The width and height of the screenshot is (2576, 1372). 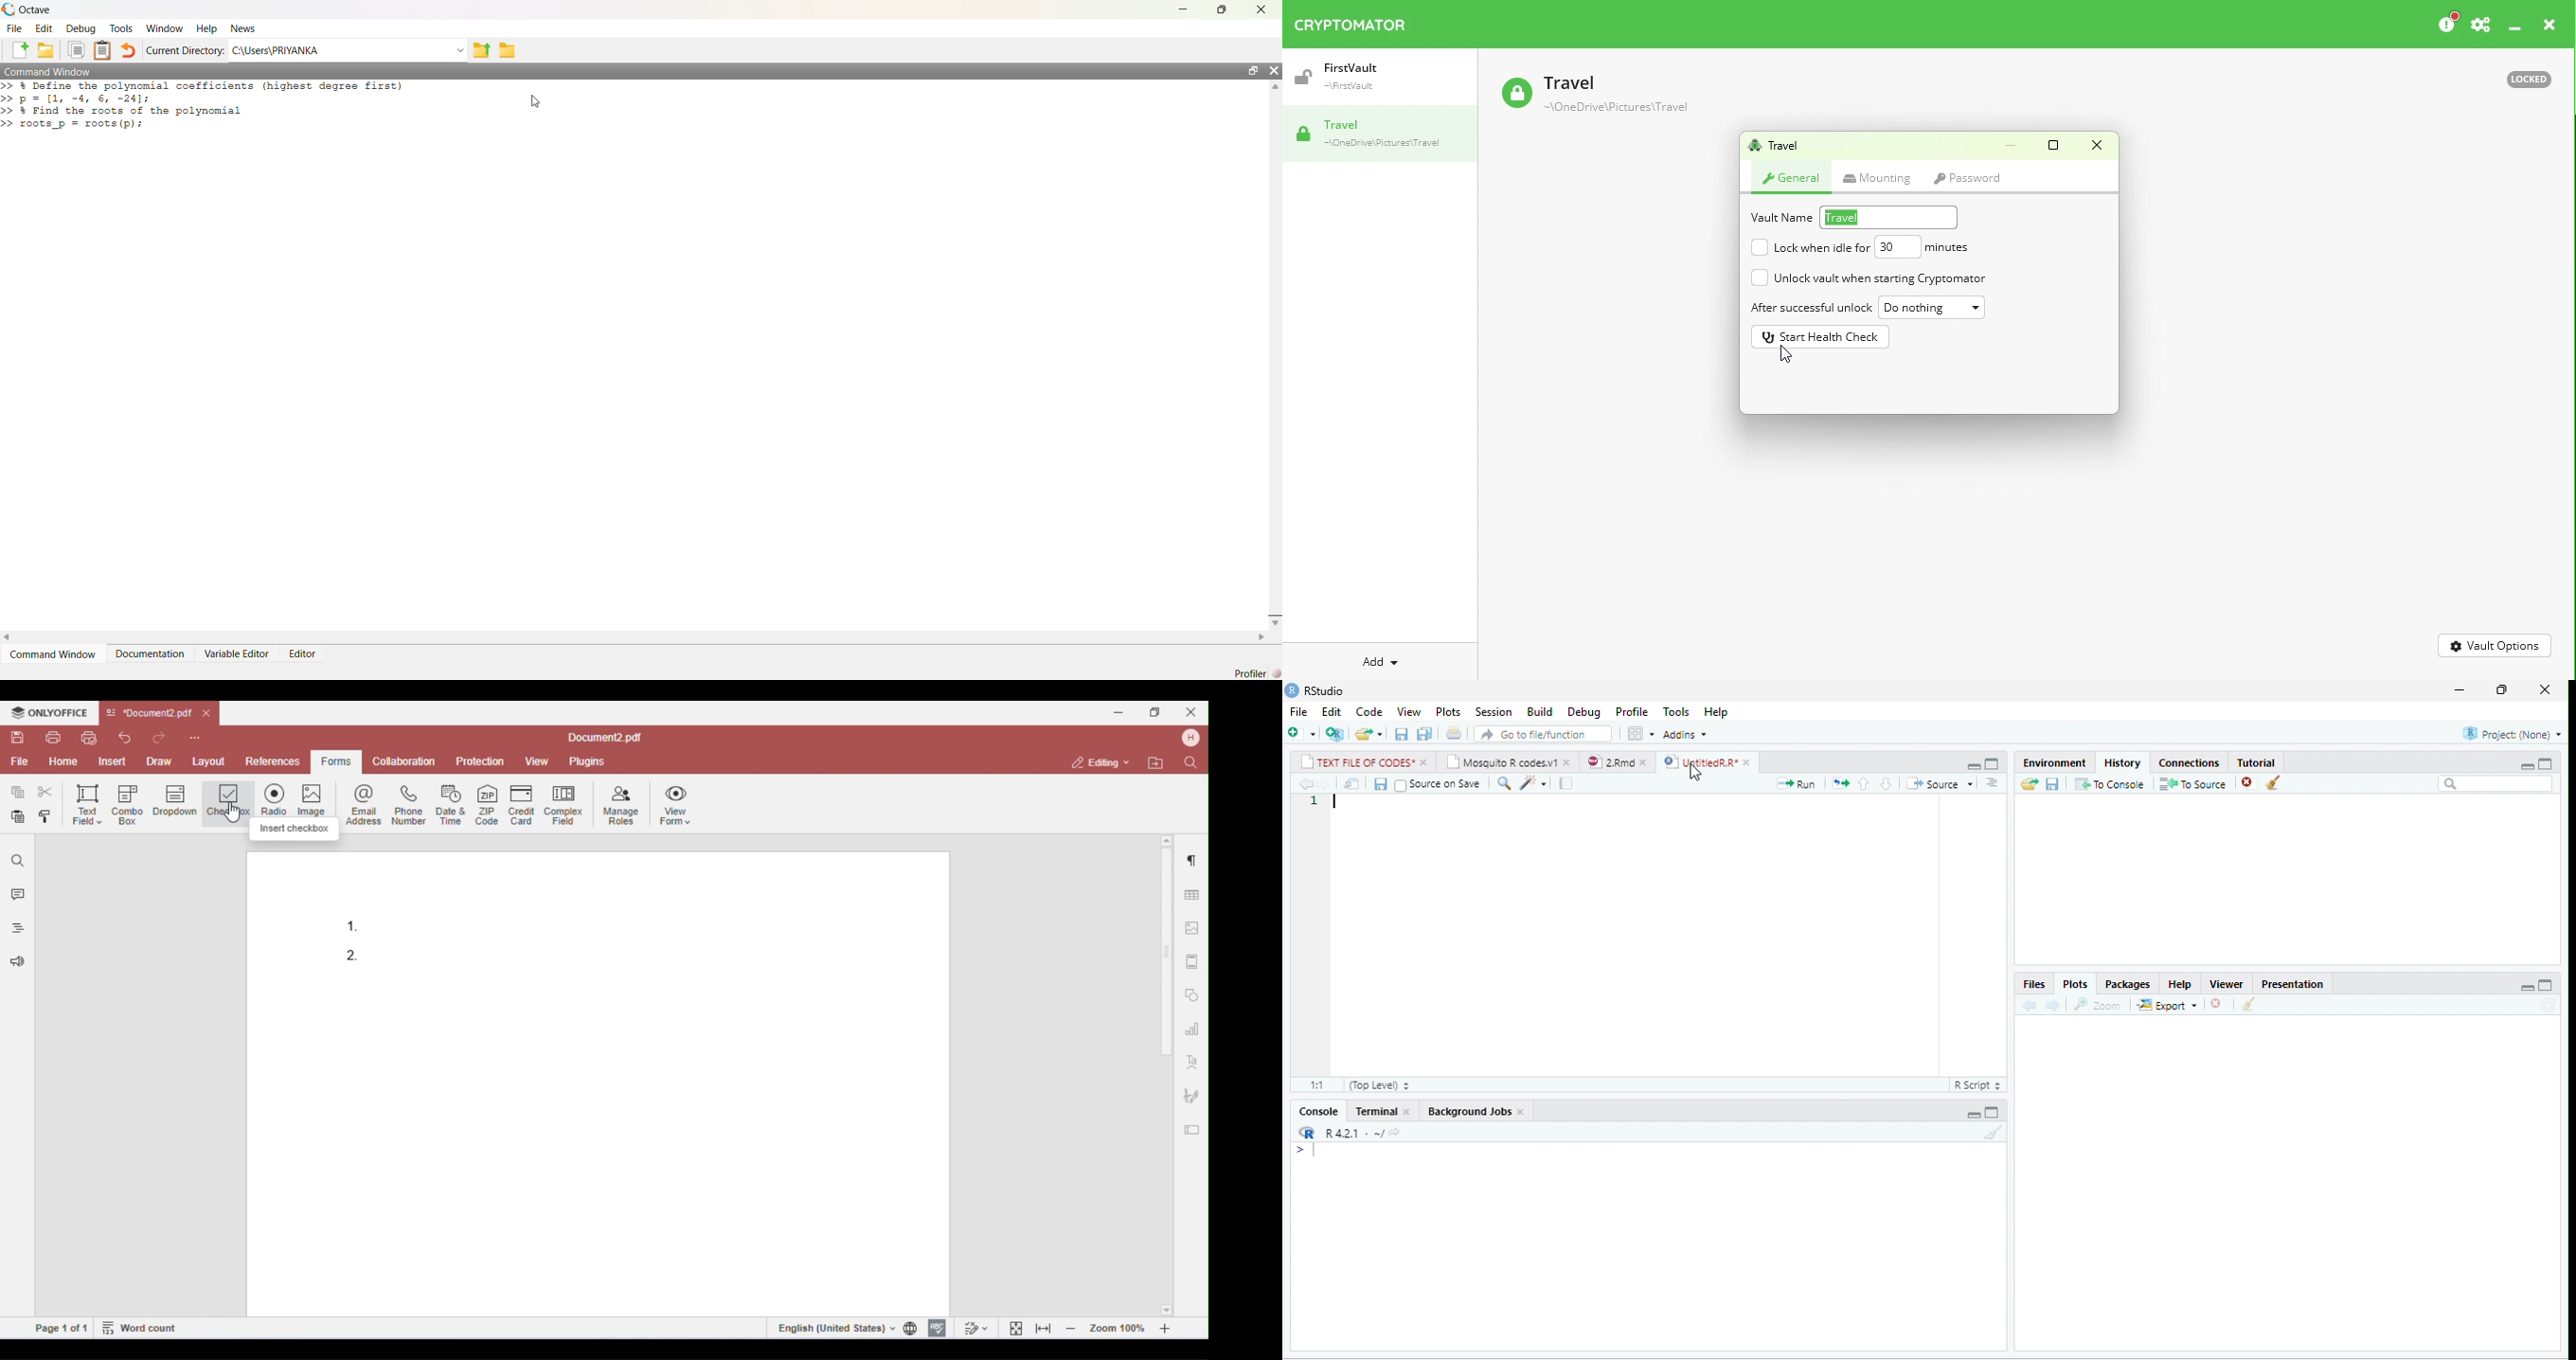 I want to click on Tools, so click(x=1677, y=713).